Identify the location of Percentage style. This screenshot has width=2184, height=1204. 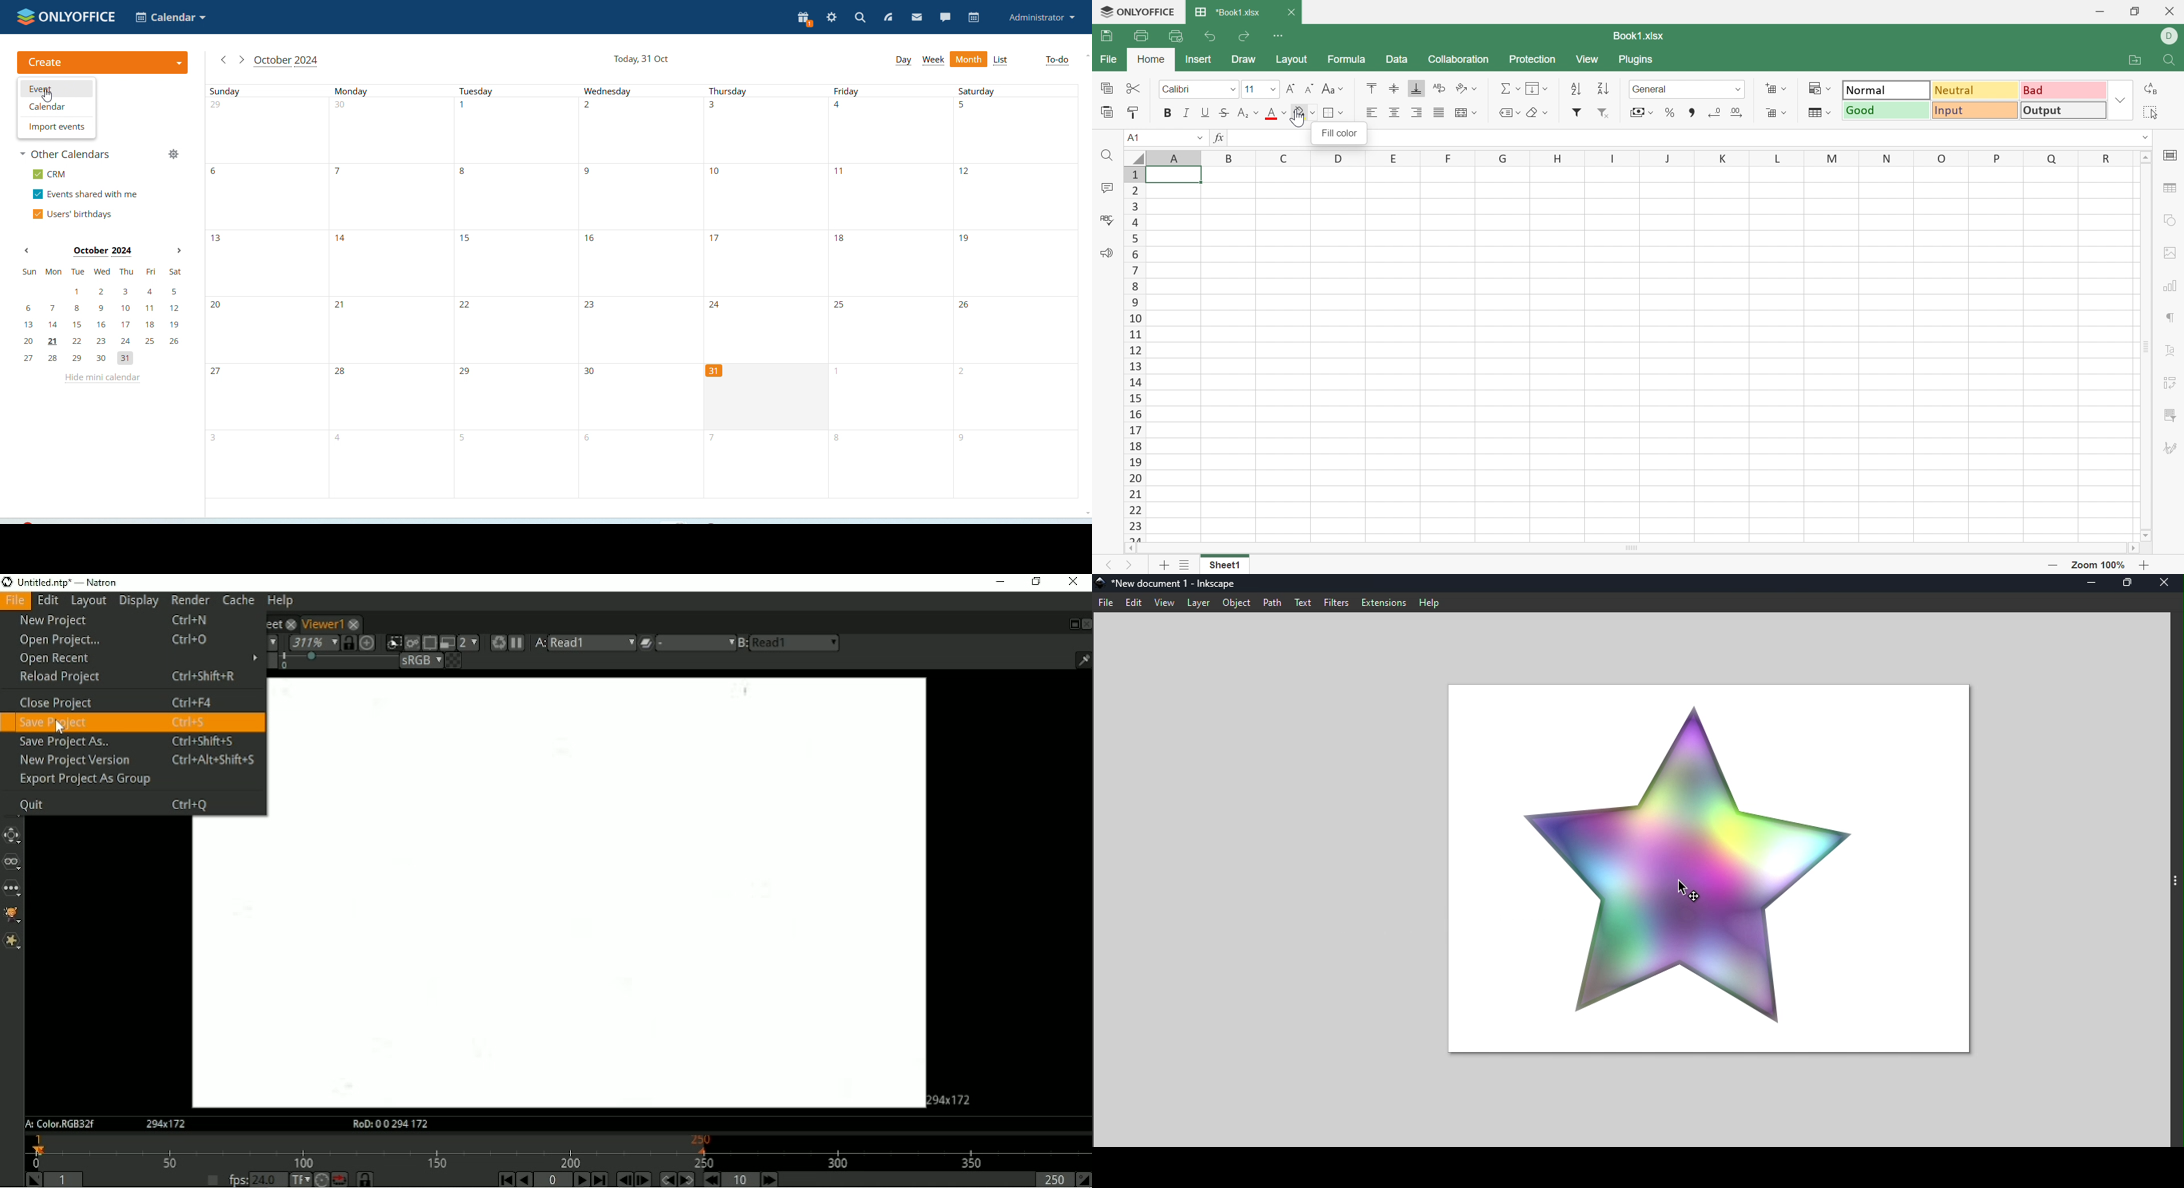
(1669, 112).